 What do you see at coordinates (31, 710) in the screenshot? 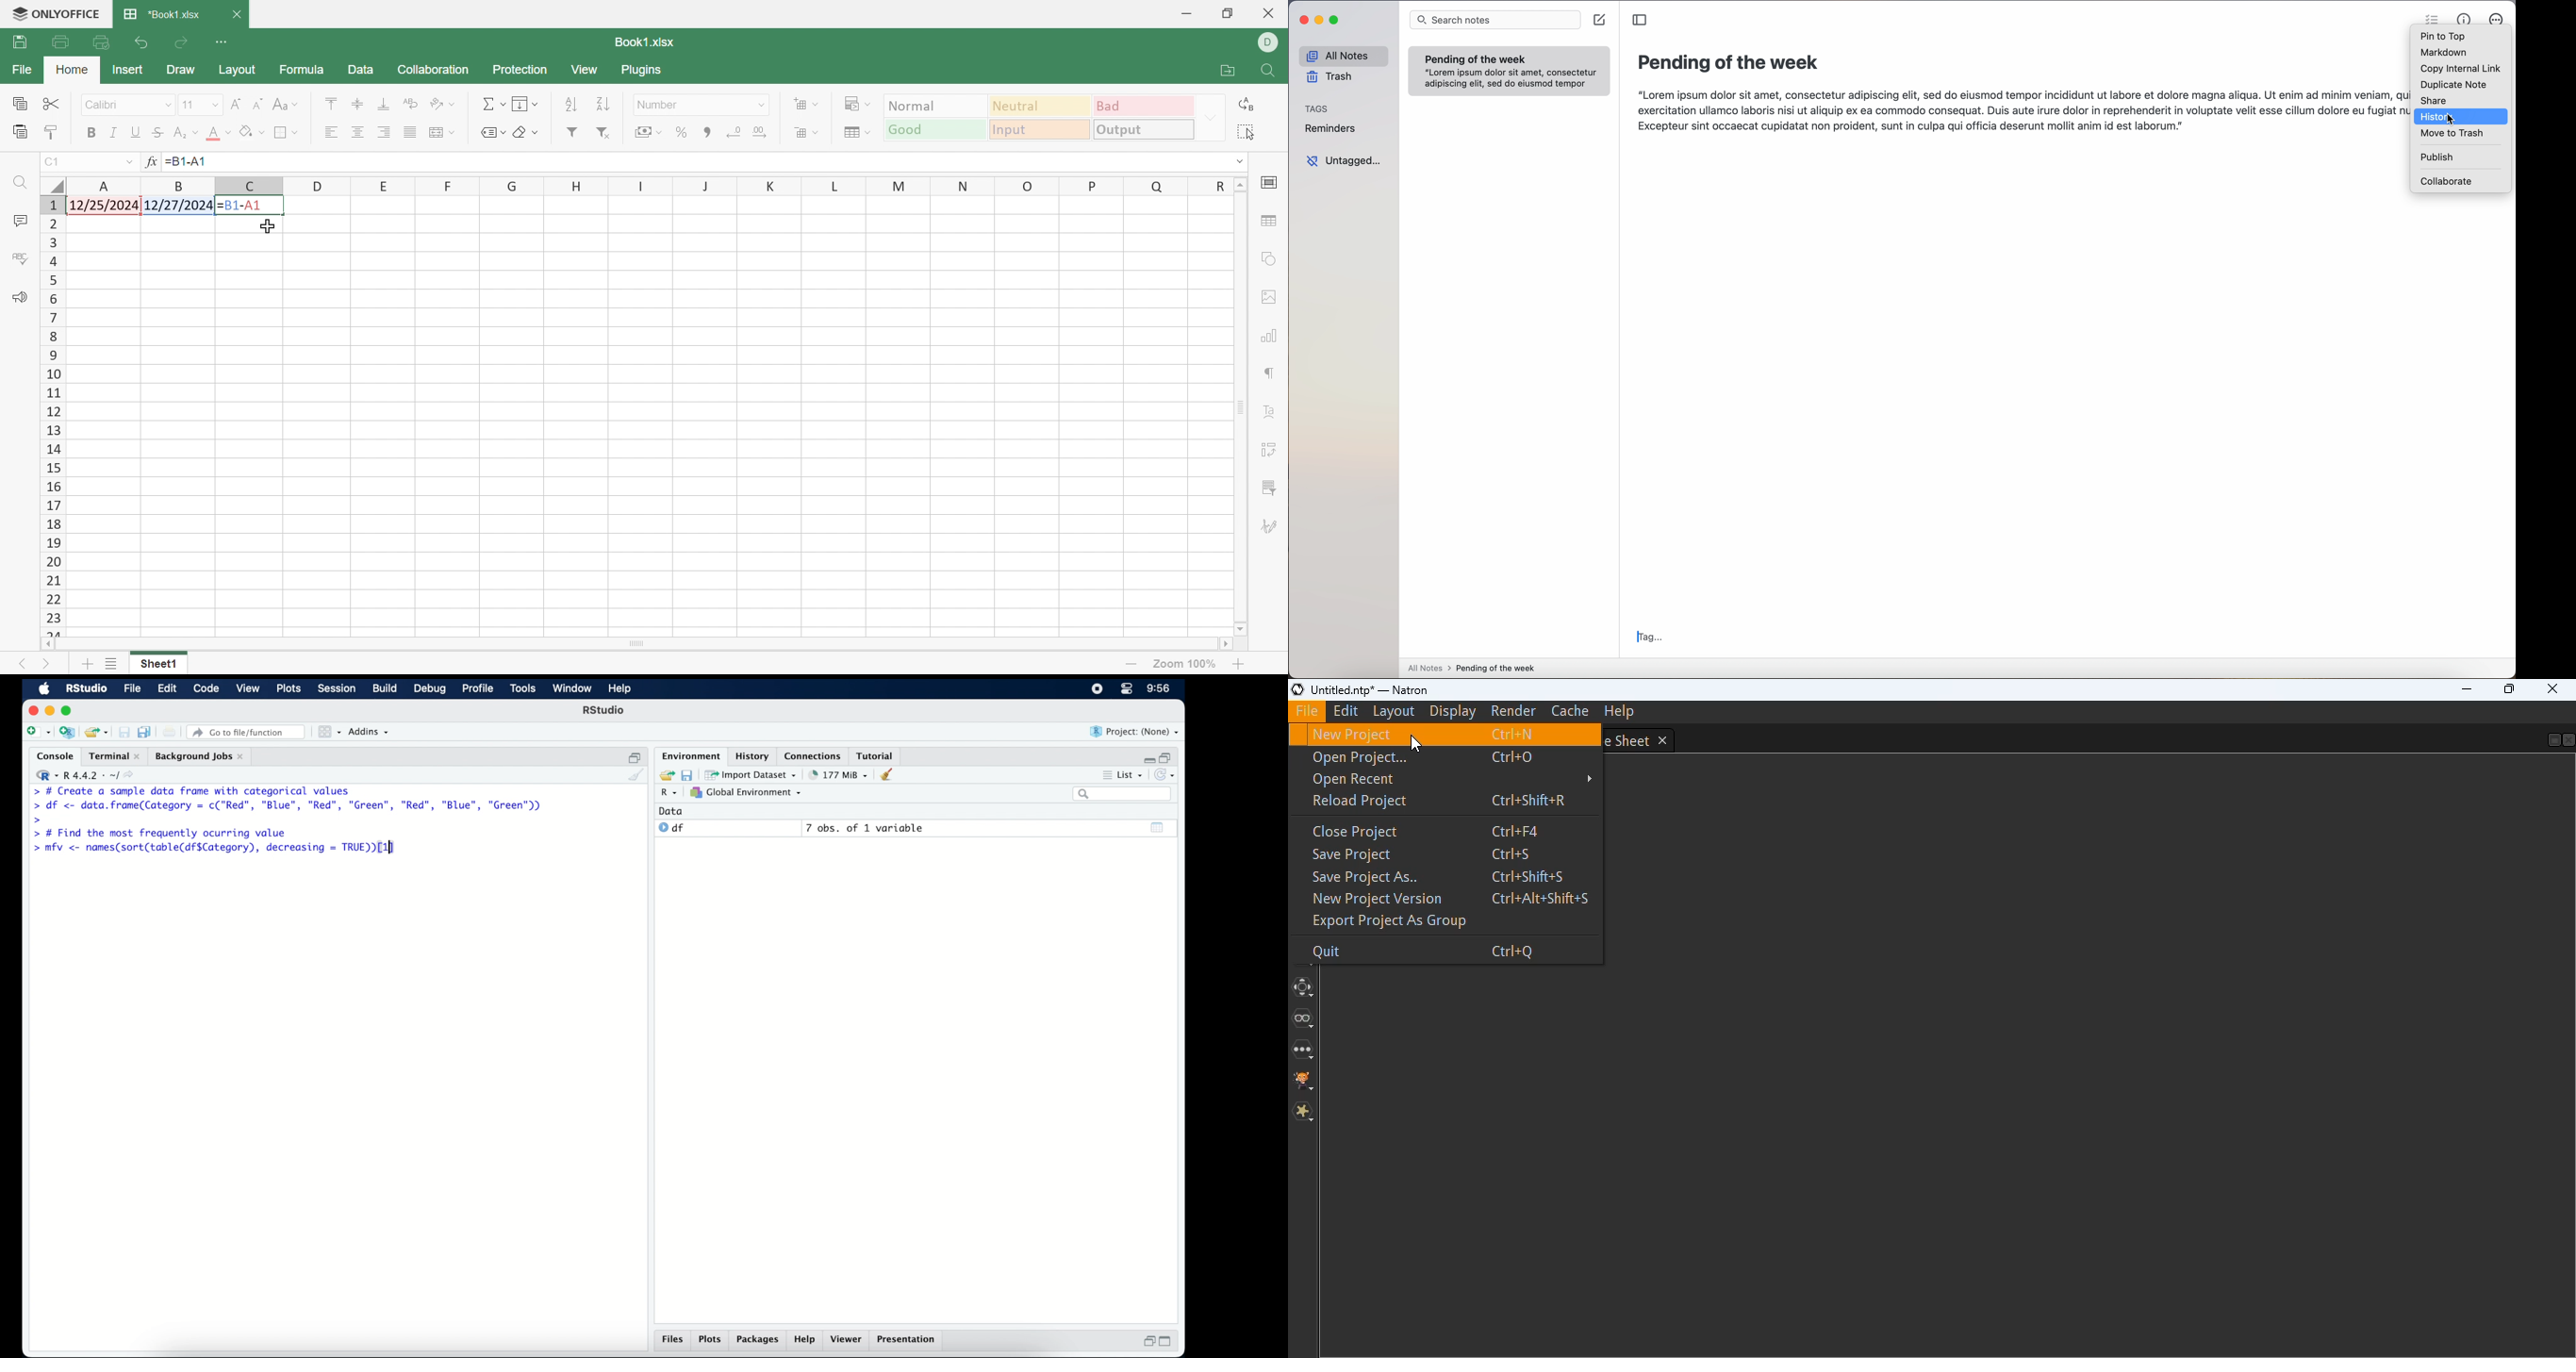
I see `close` at bounding box center [31, 710].